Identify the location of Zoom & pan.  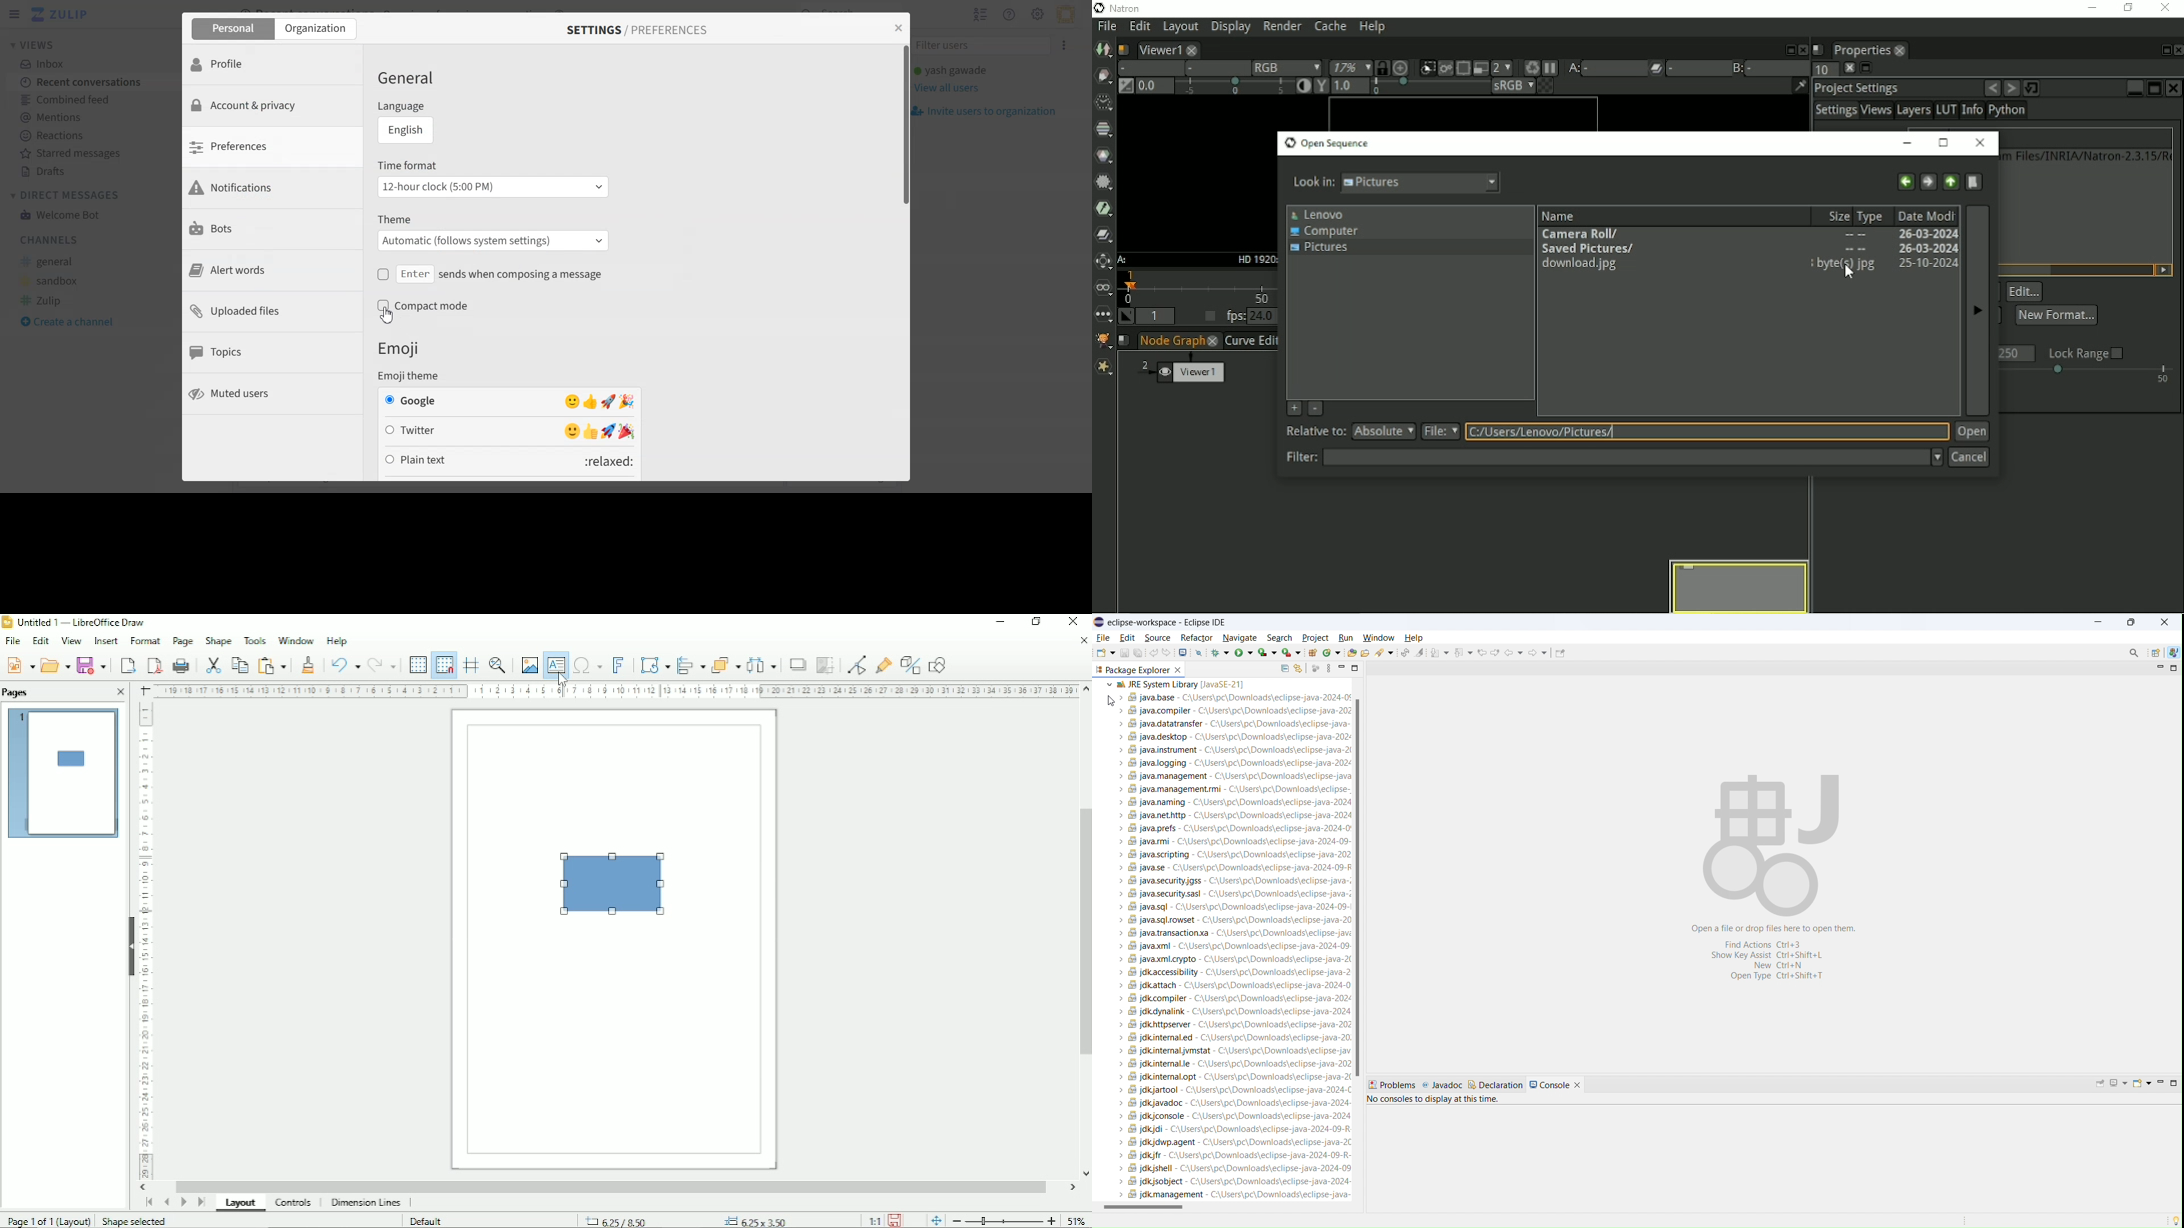
(499, 663).